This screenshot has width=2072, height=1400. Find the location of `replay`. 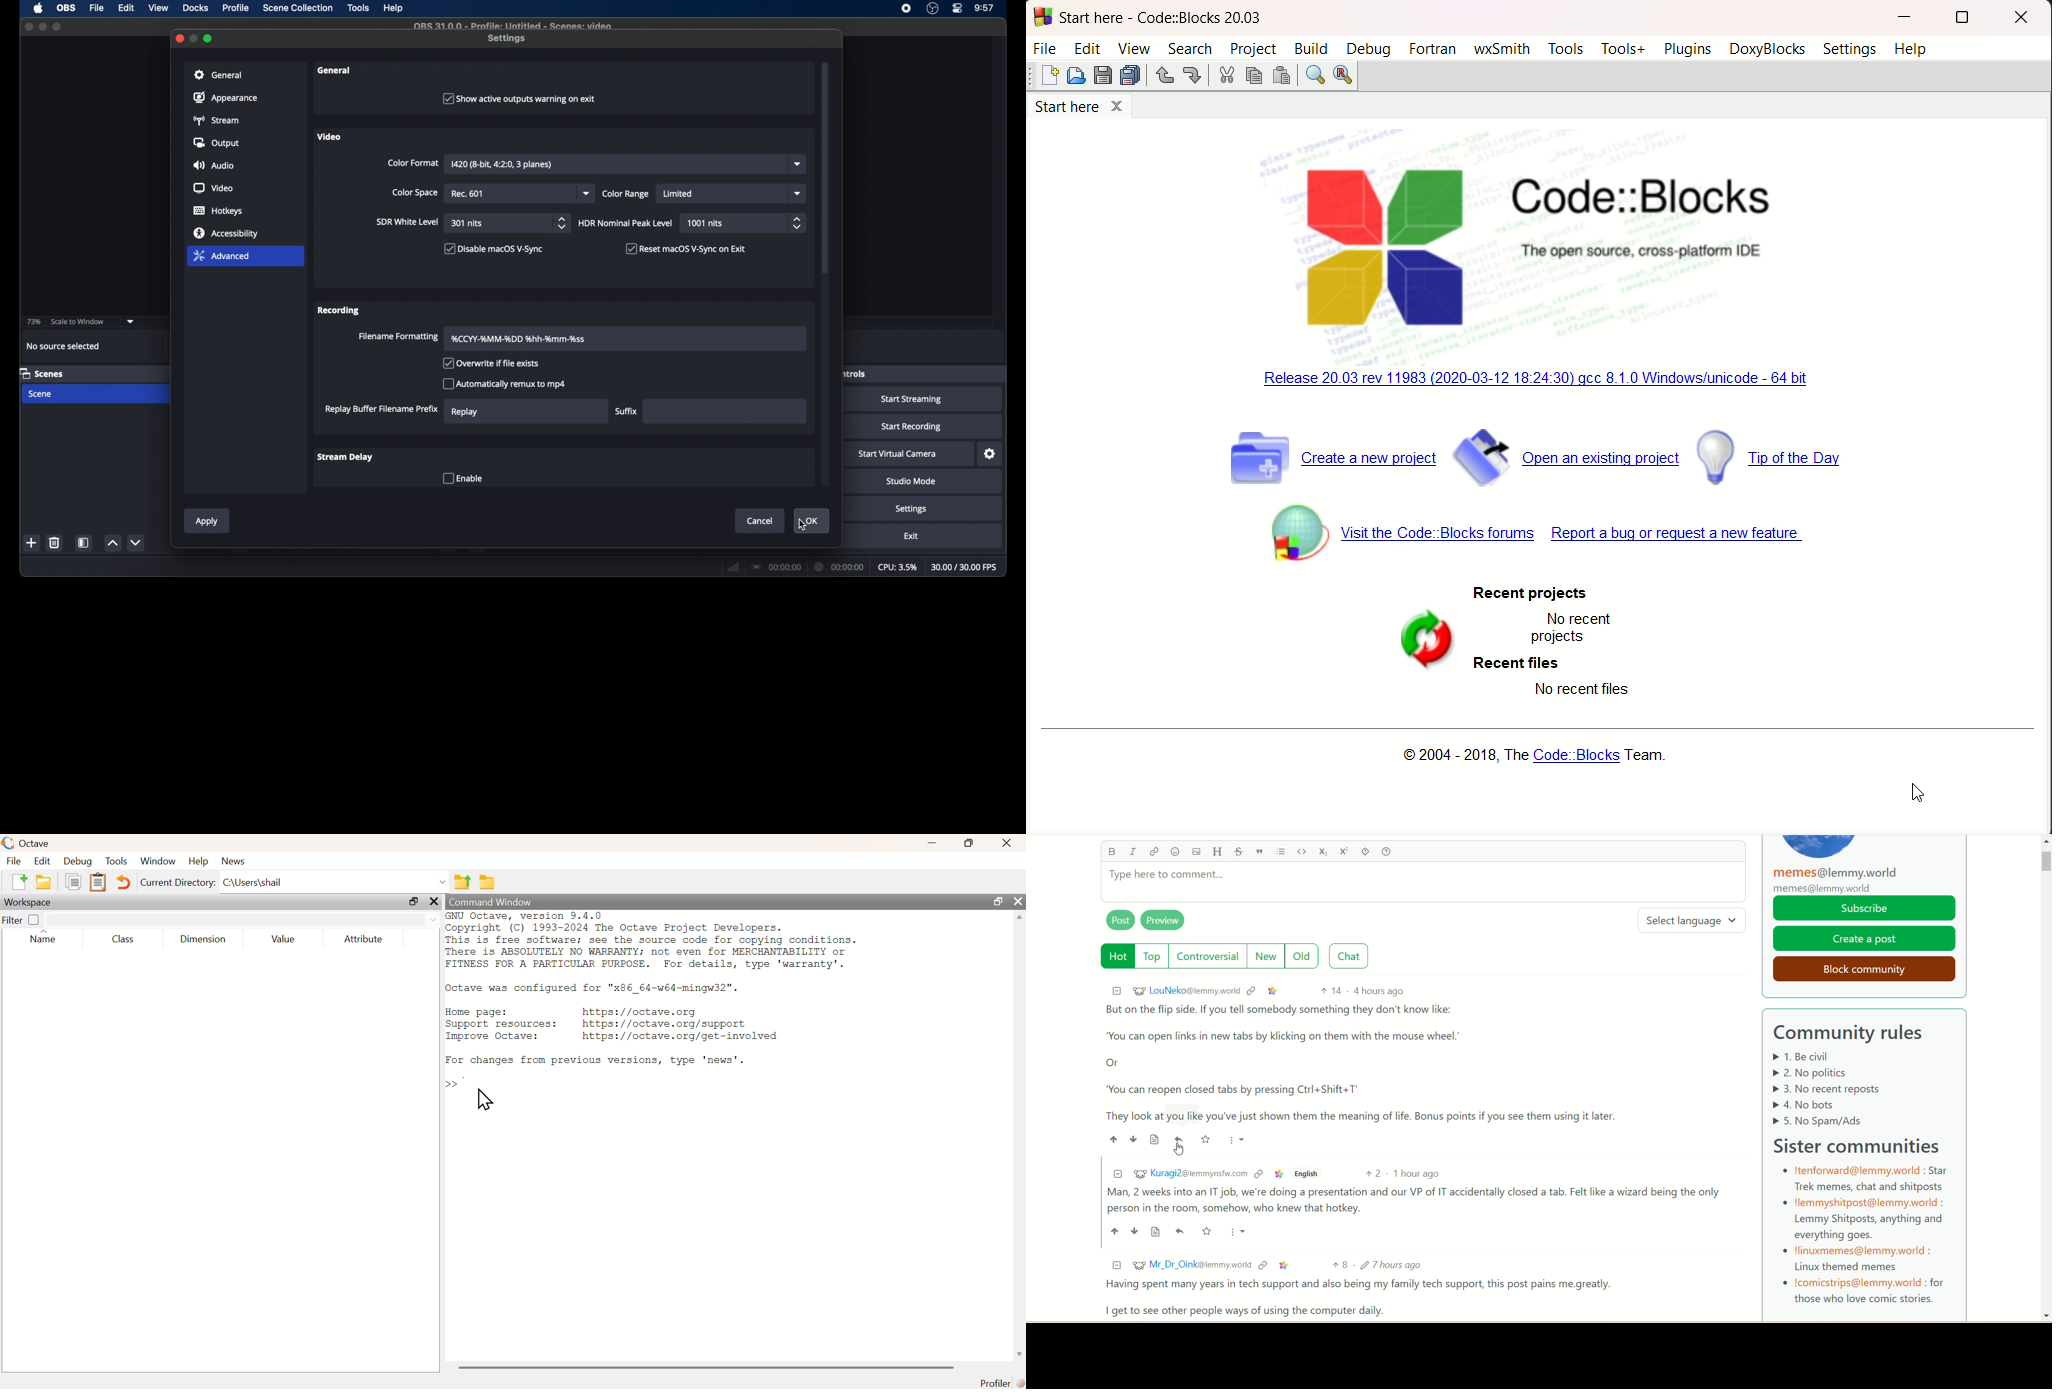

replay is located at coordinates (464, 413).